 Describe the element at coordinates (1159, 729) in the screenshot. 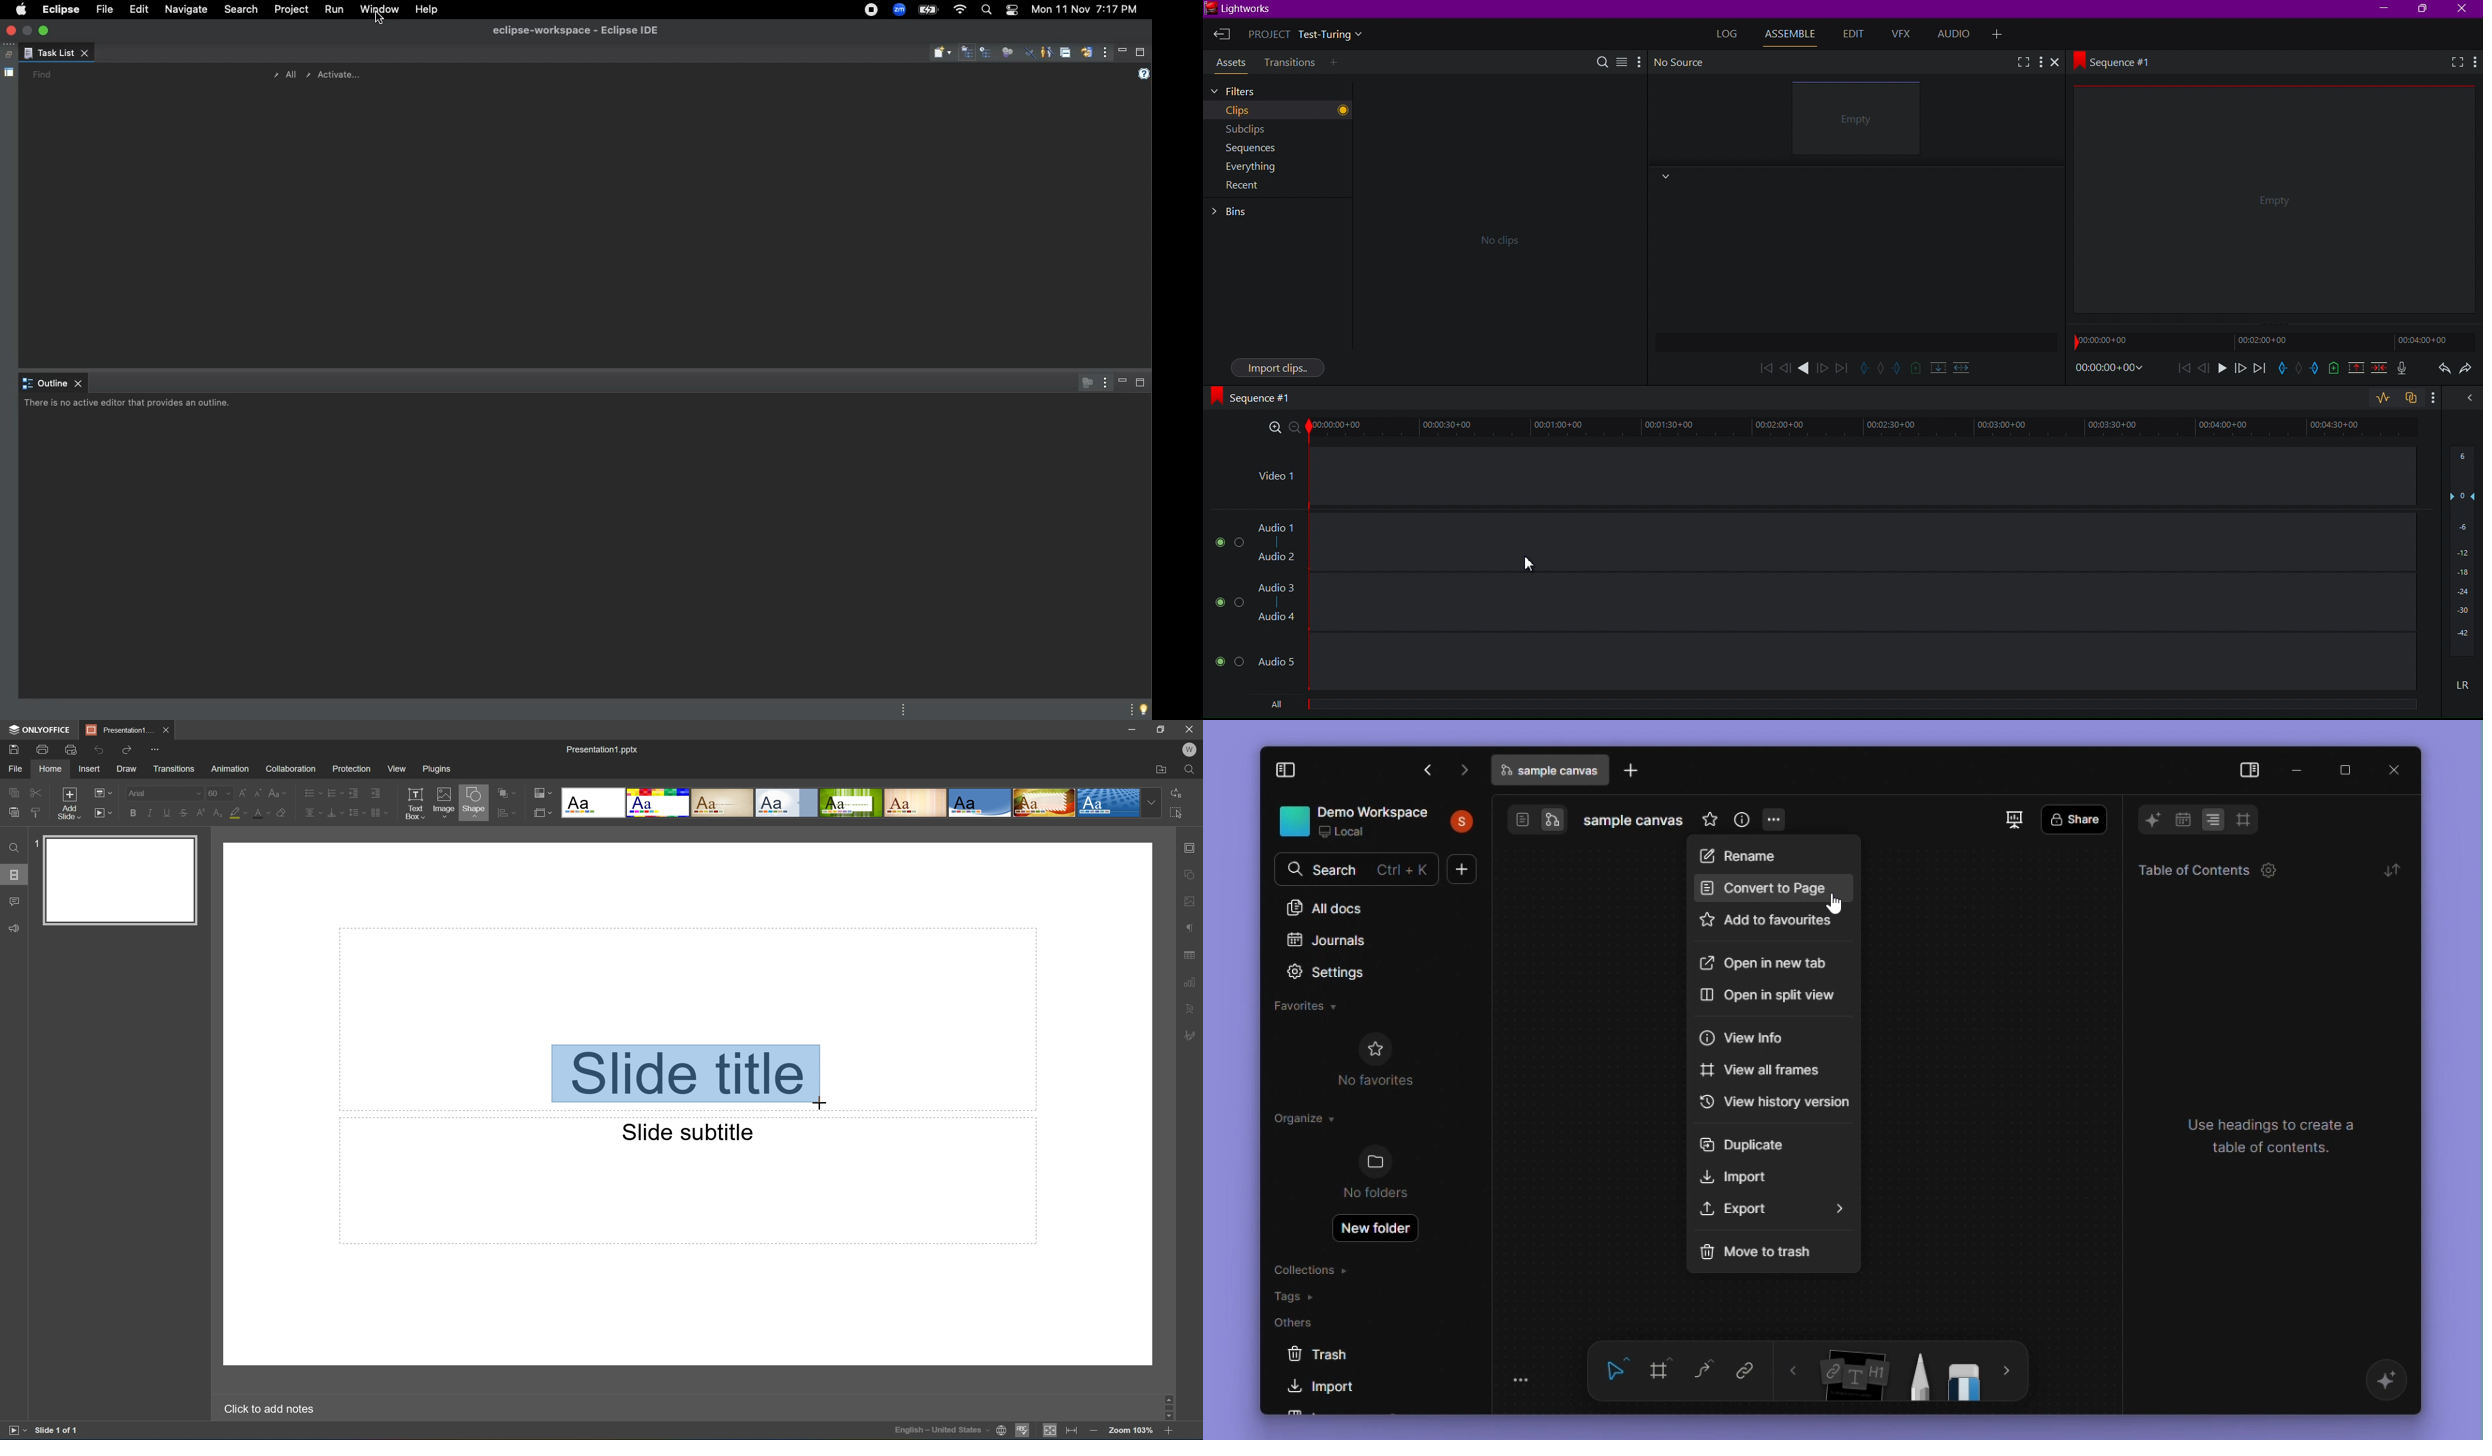

I see `Restore down` at that location.